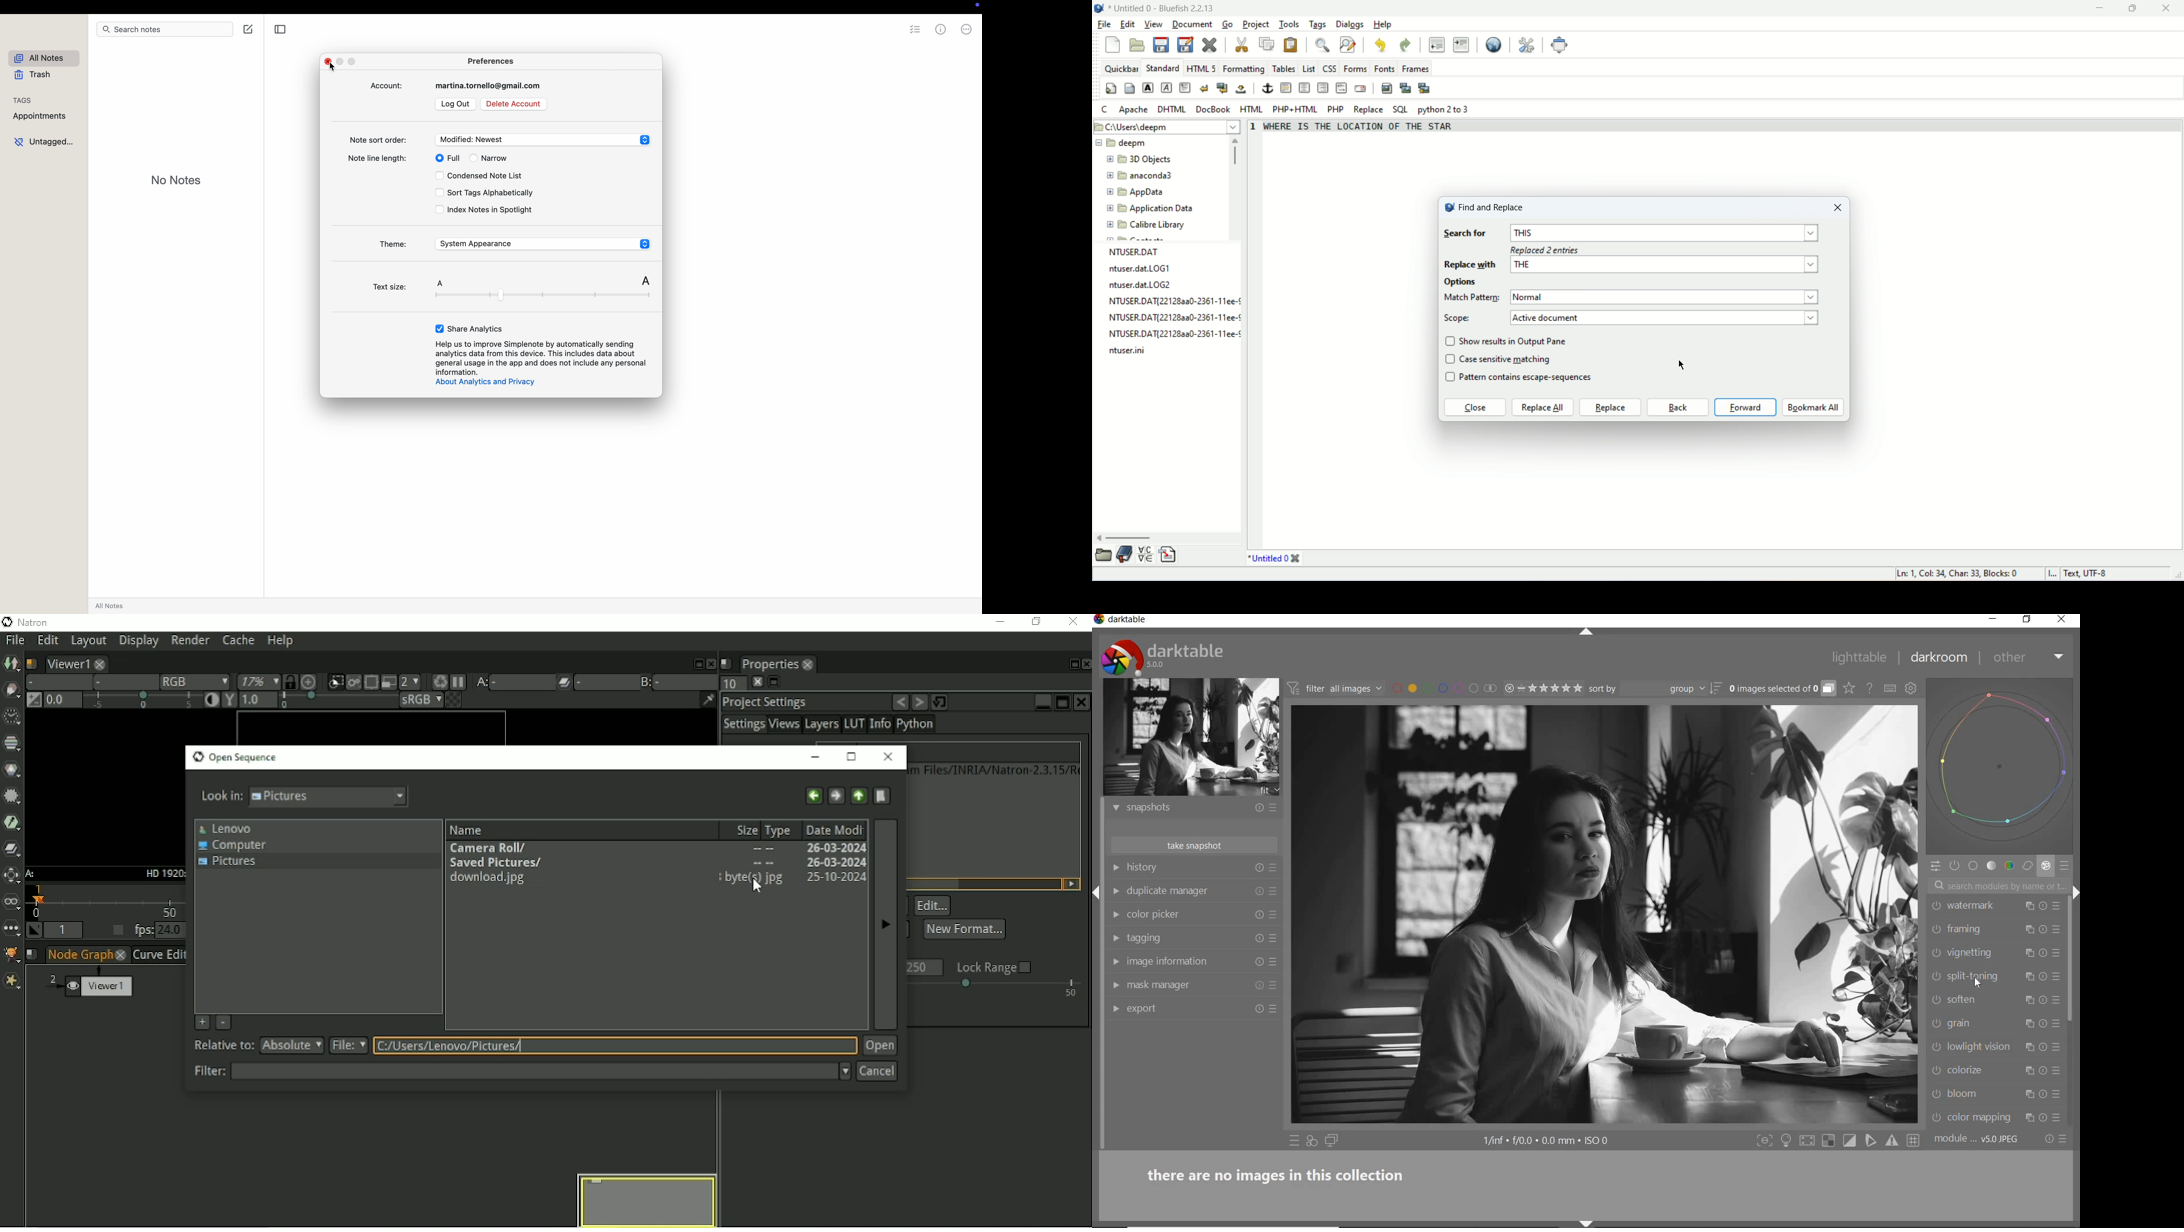  I want to click on record control, so click(976, 6).